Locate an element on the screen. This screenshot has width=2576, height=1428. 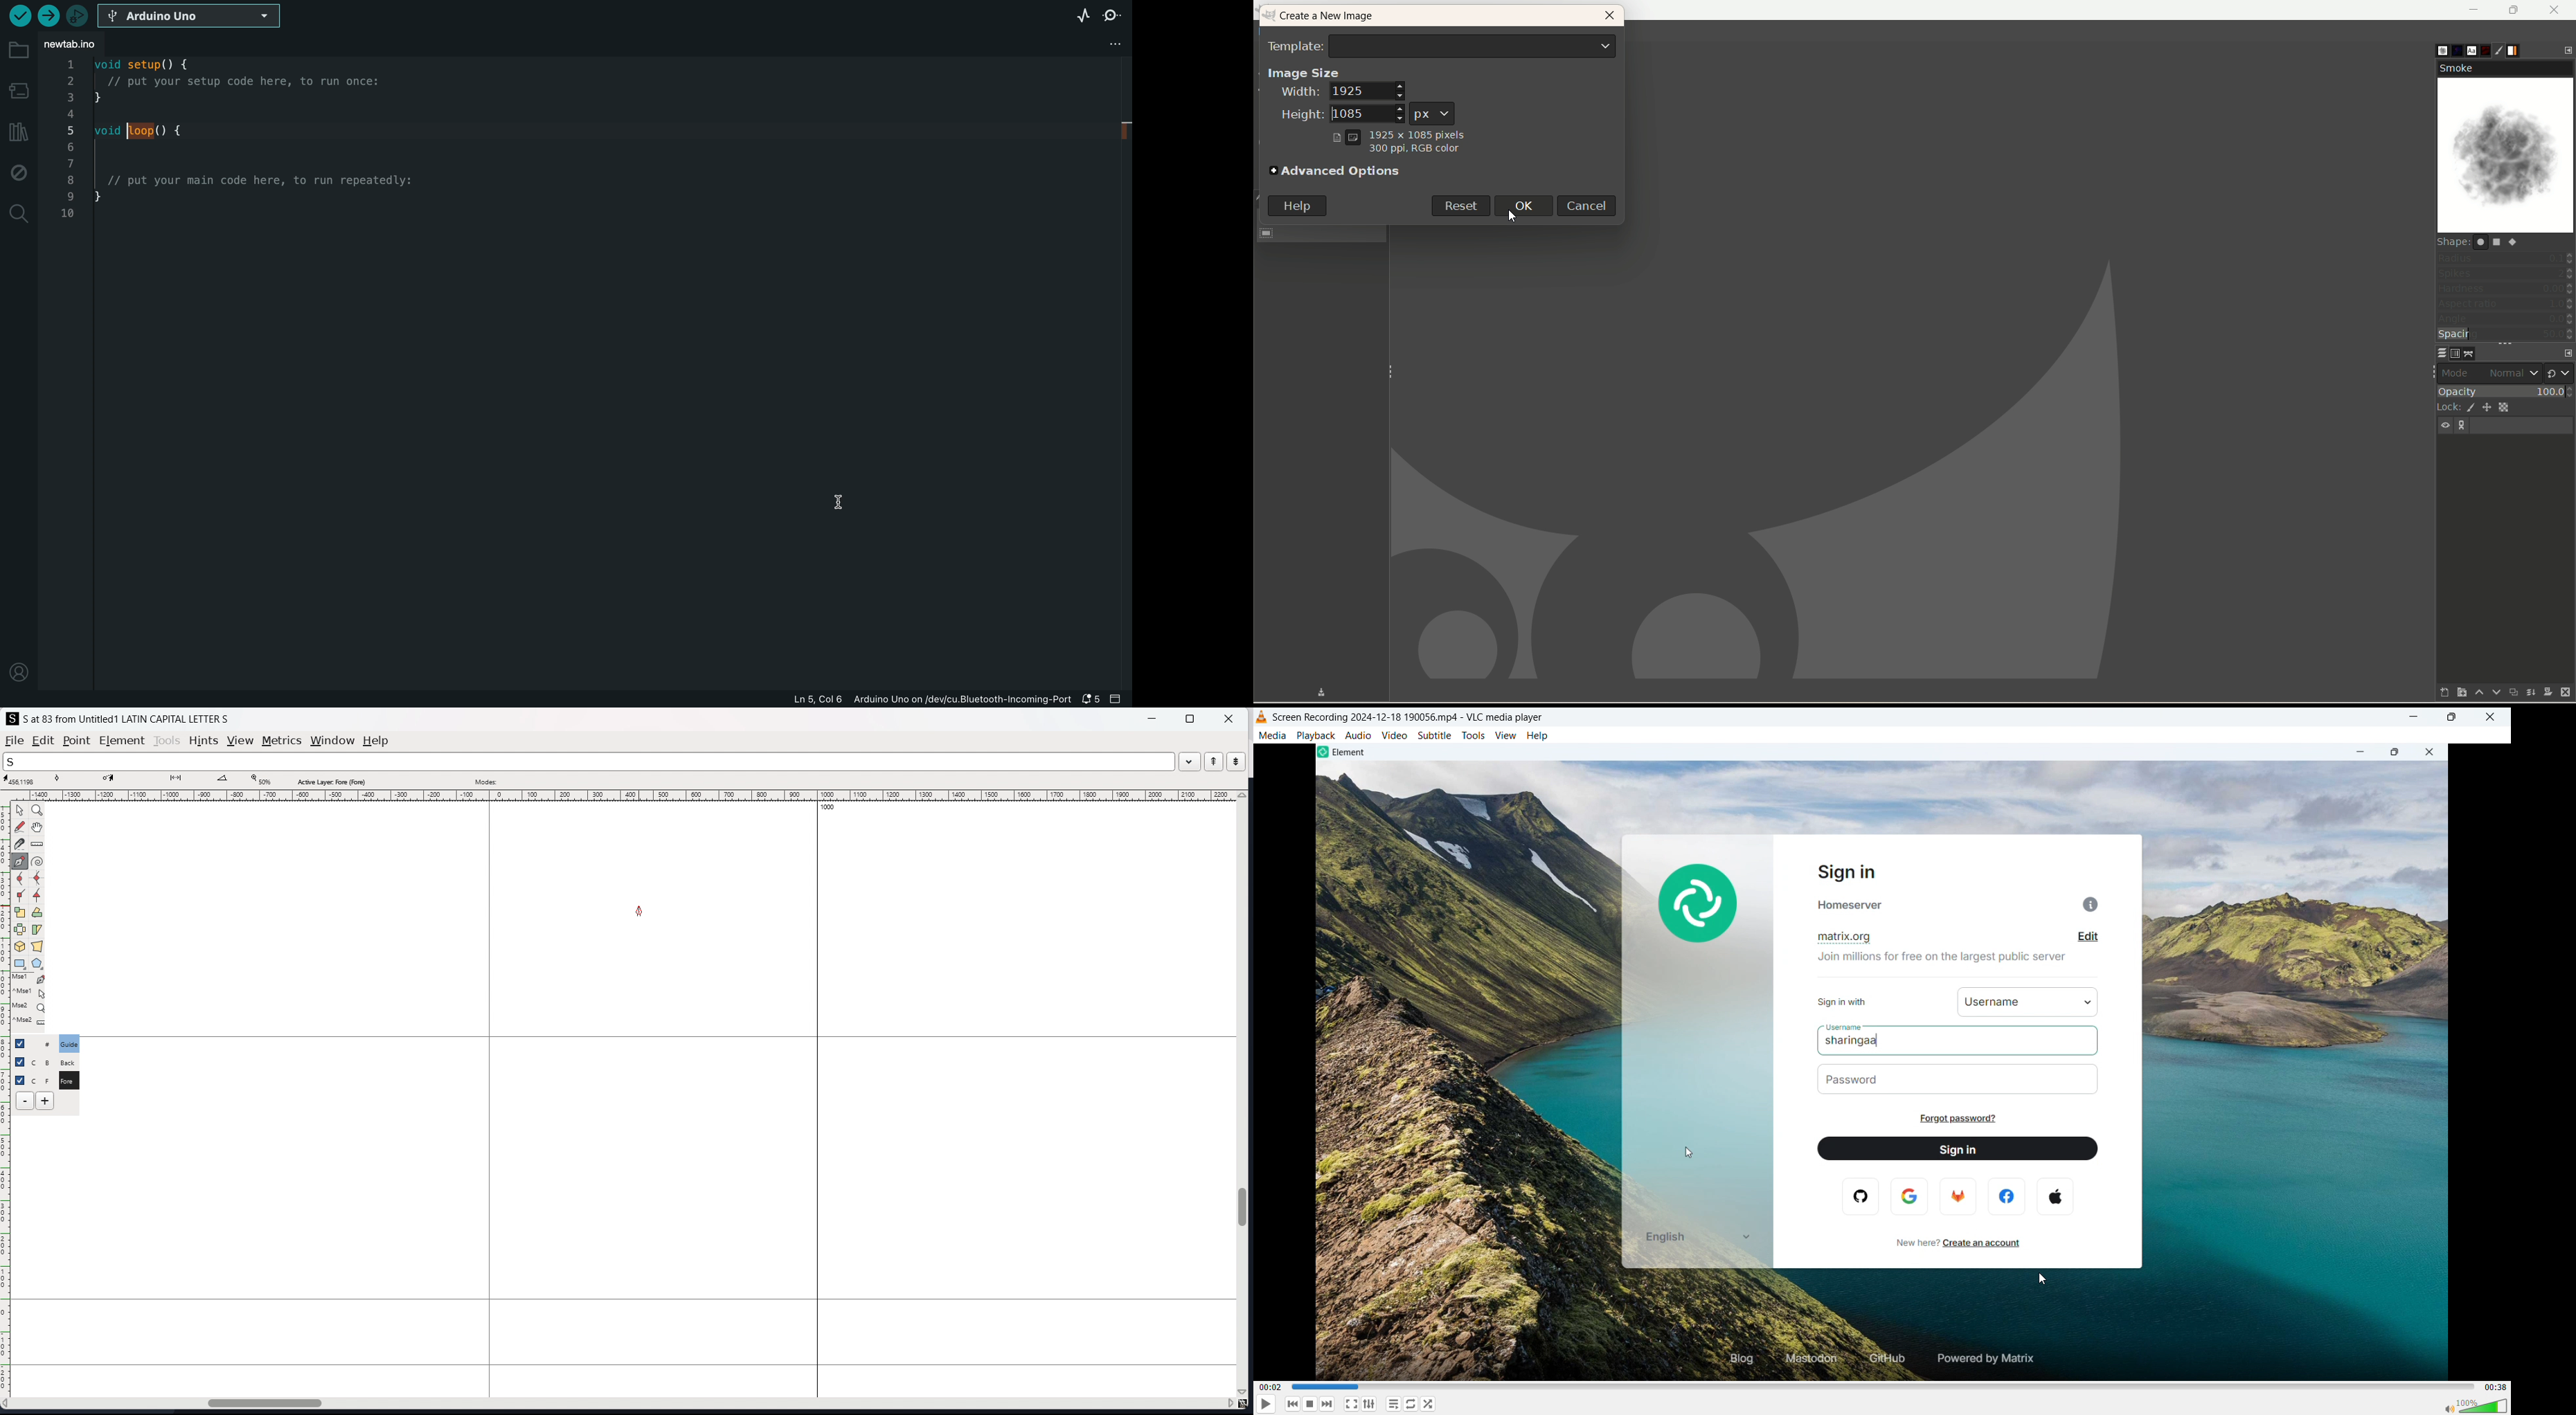
lower this layer one step is located at coordinates (2491, 693).